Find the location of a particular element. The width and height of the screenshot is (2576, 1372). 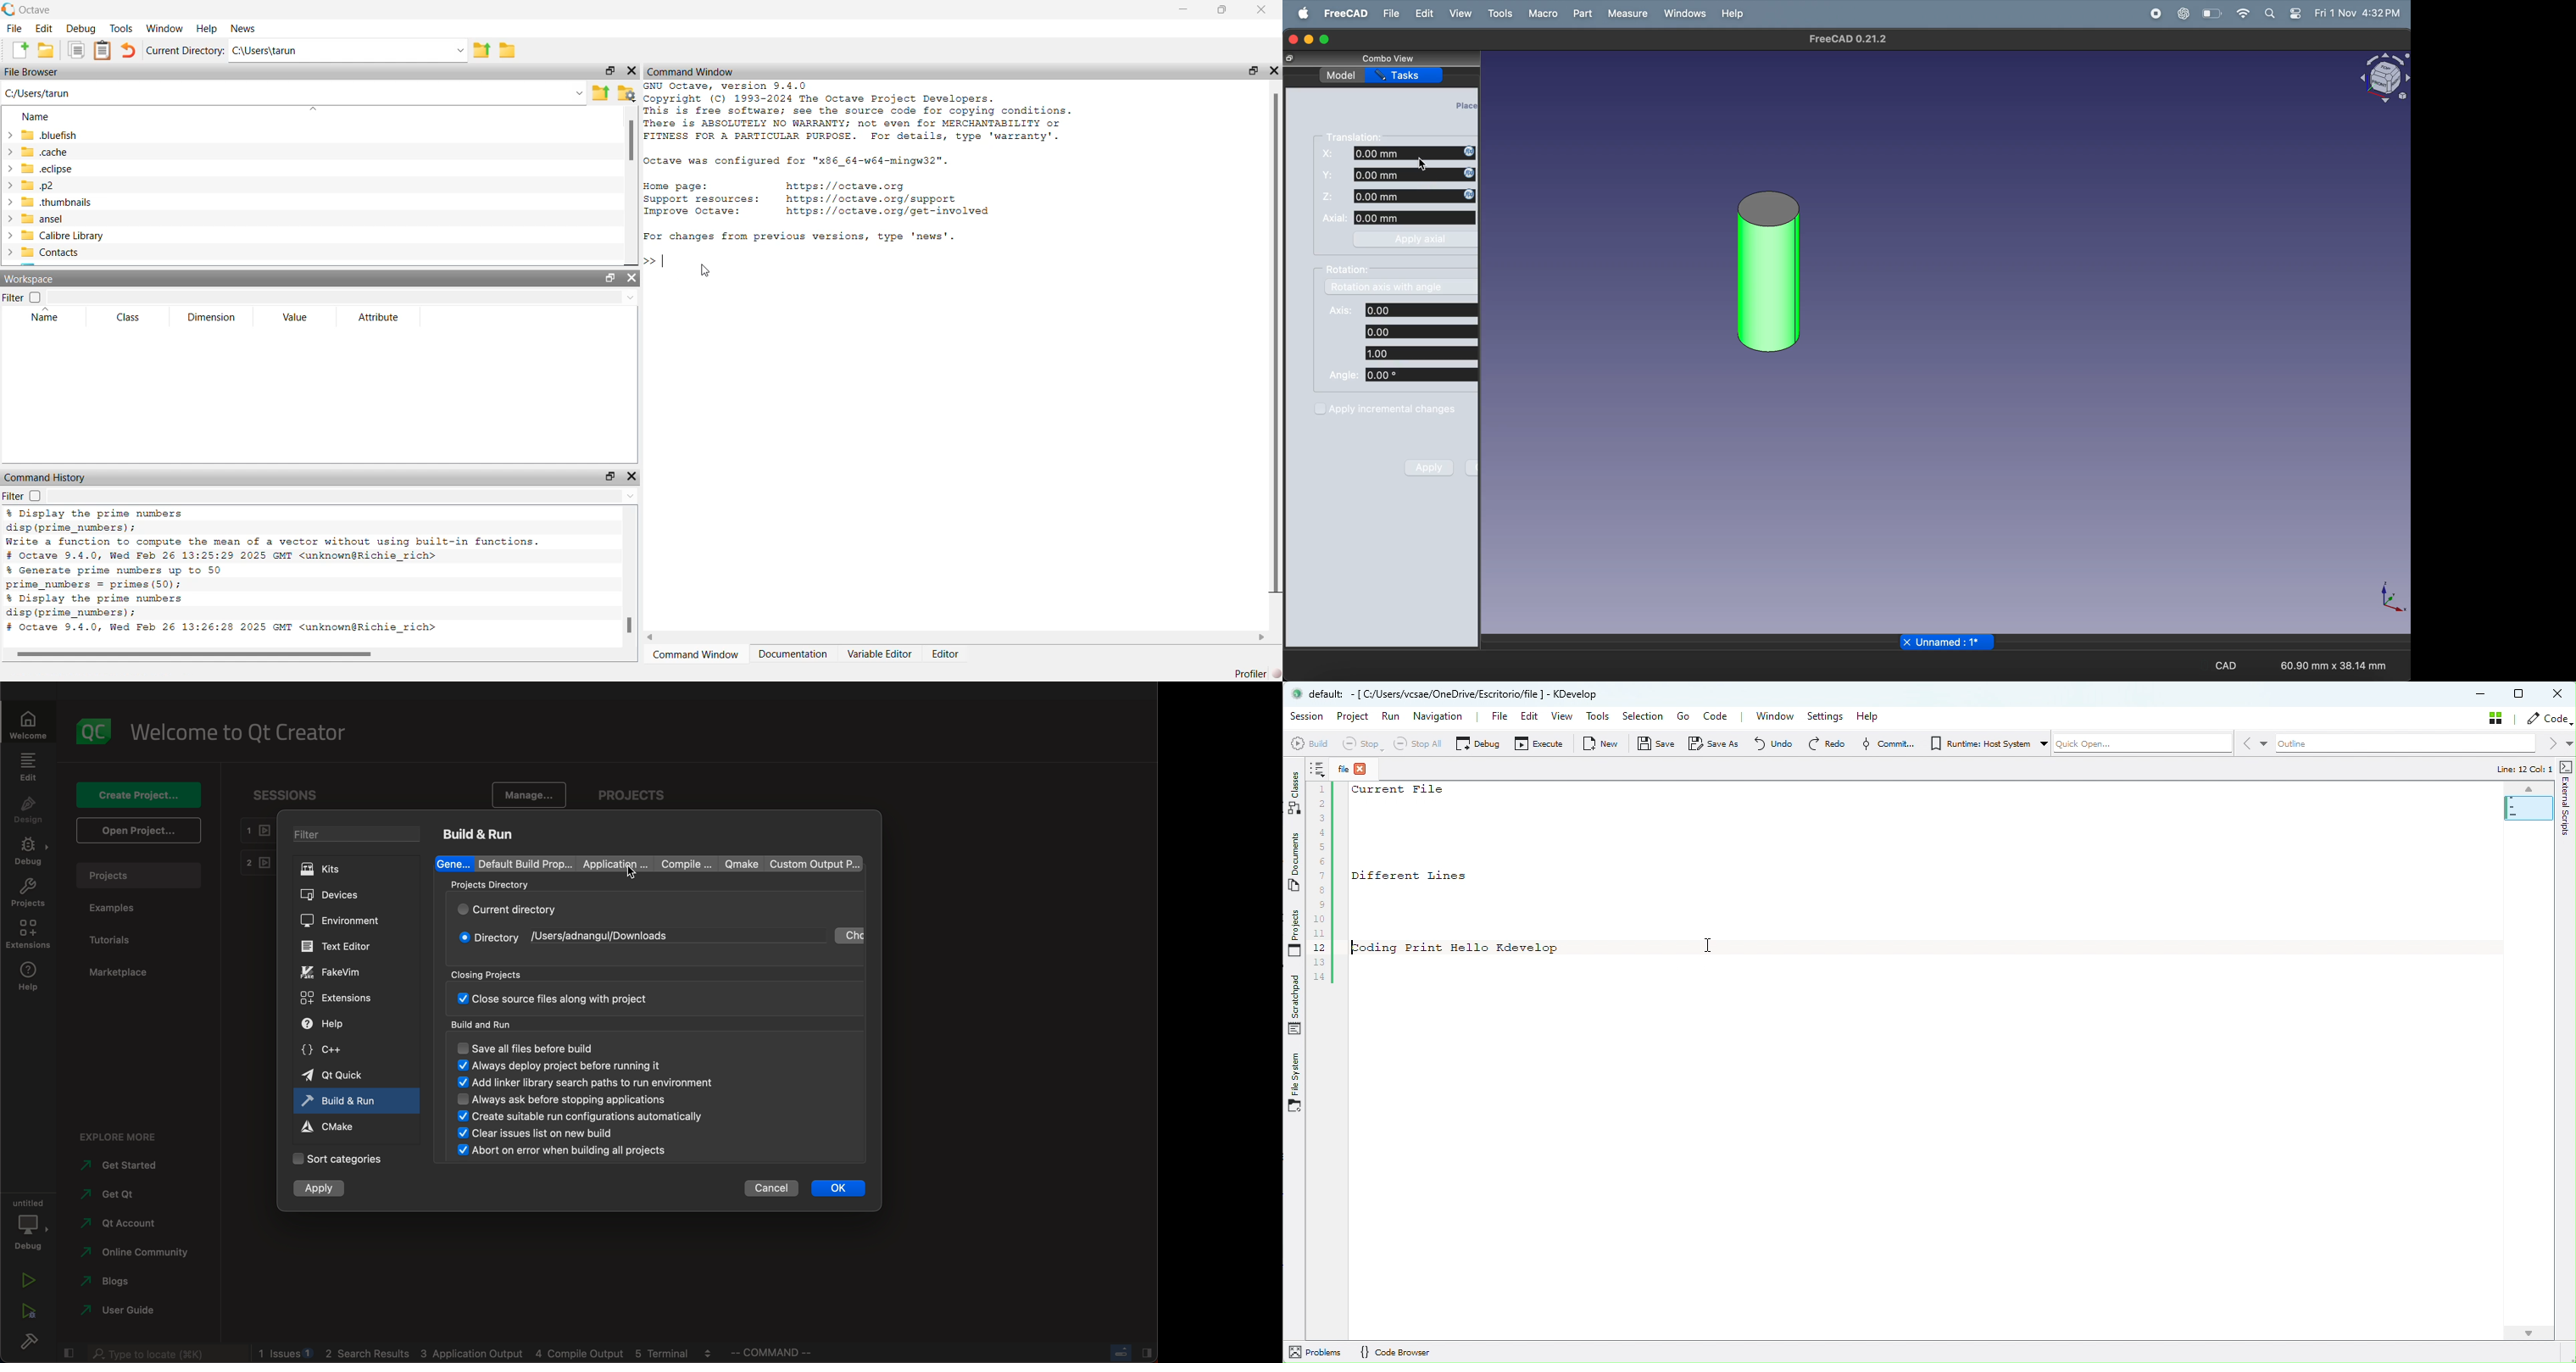

run debug is located at coordinates (28, 1314).